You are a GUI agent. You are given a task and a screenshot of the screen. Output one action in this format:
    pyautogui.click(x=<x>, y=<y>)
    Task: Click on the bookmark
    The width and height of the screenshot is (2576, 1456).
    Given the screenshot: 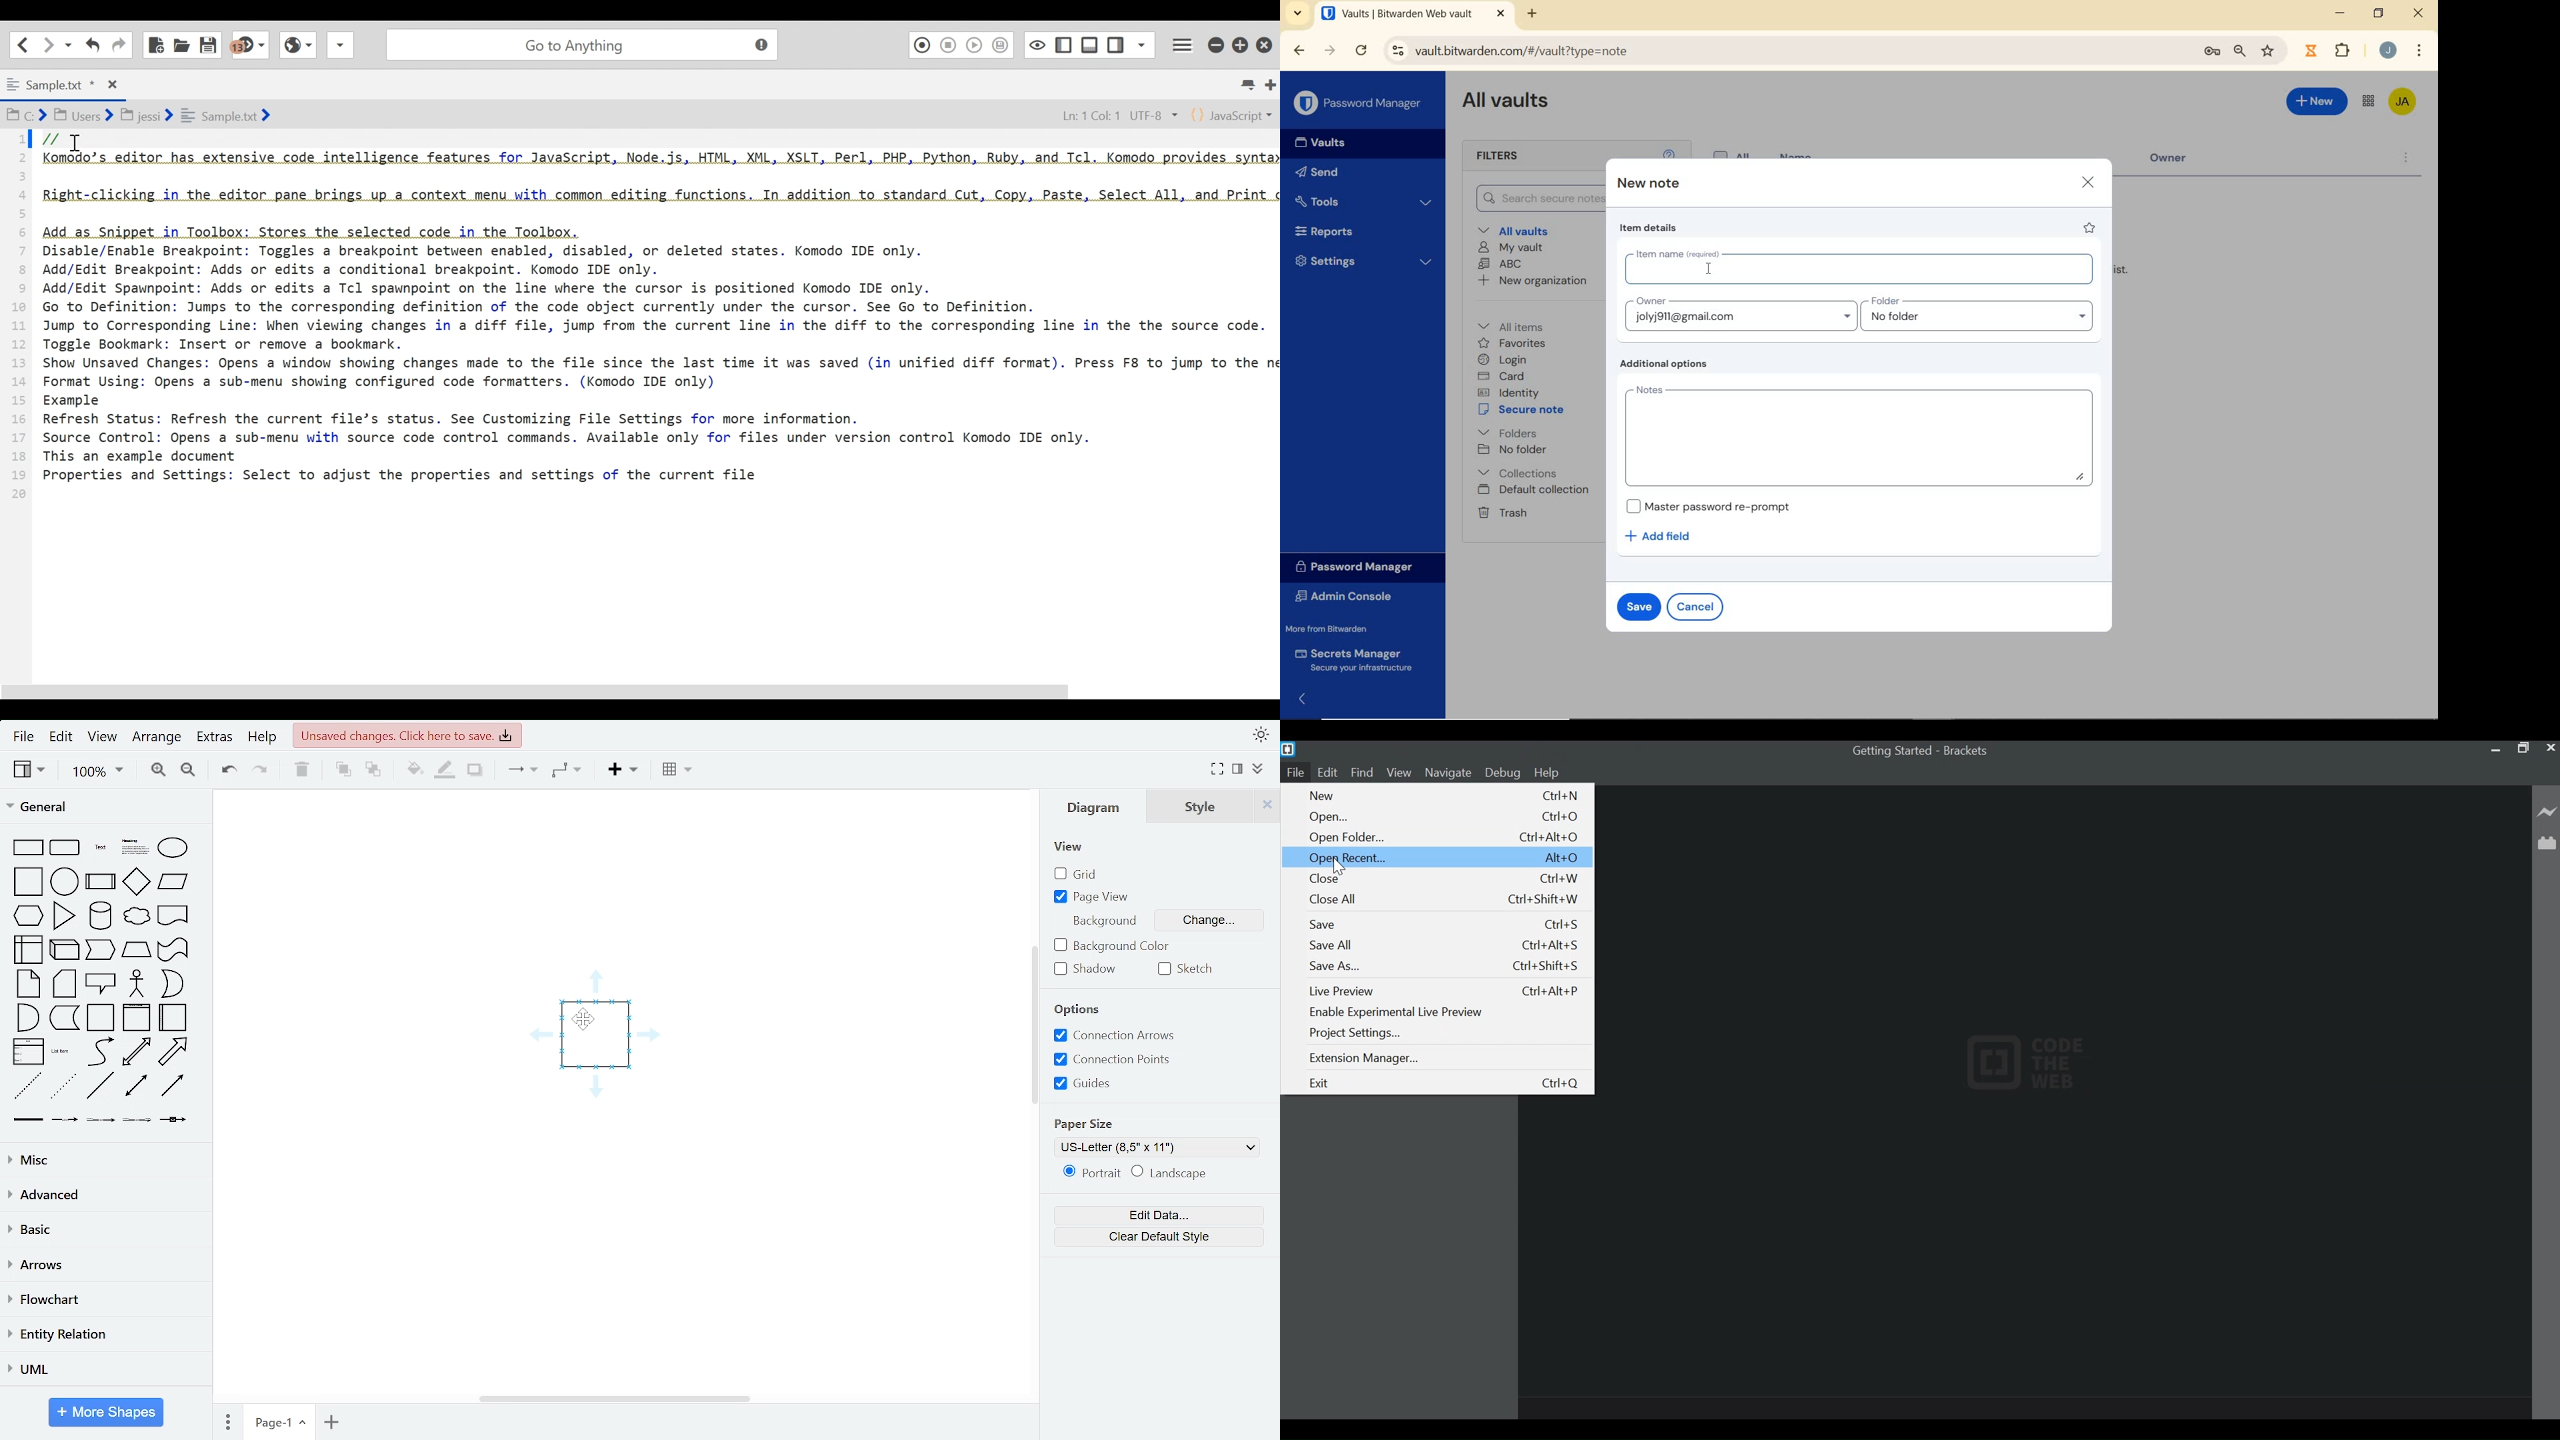 What is the action you would take?
    pyautogui.click(x=2270, y=52)
    